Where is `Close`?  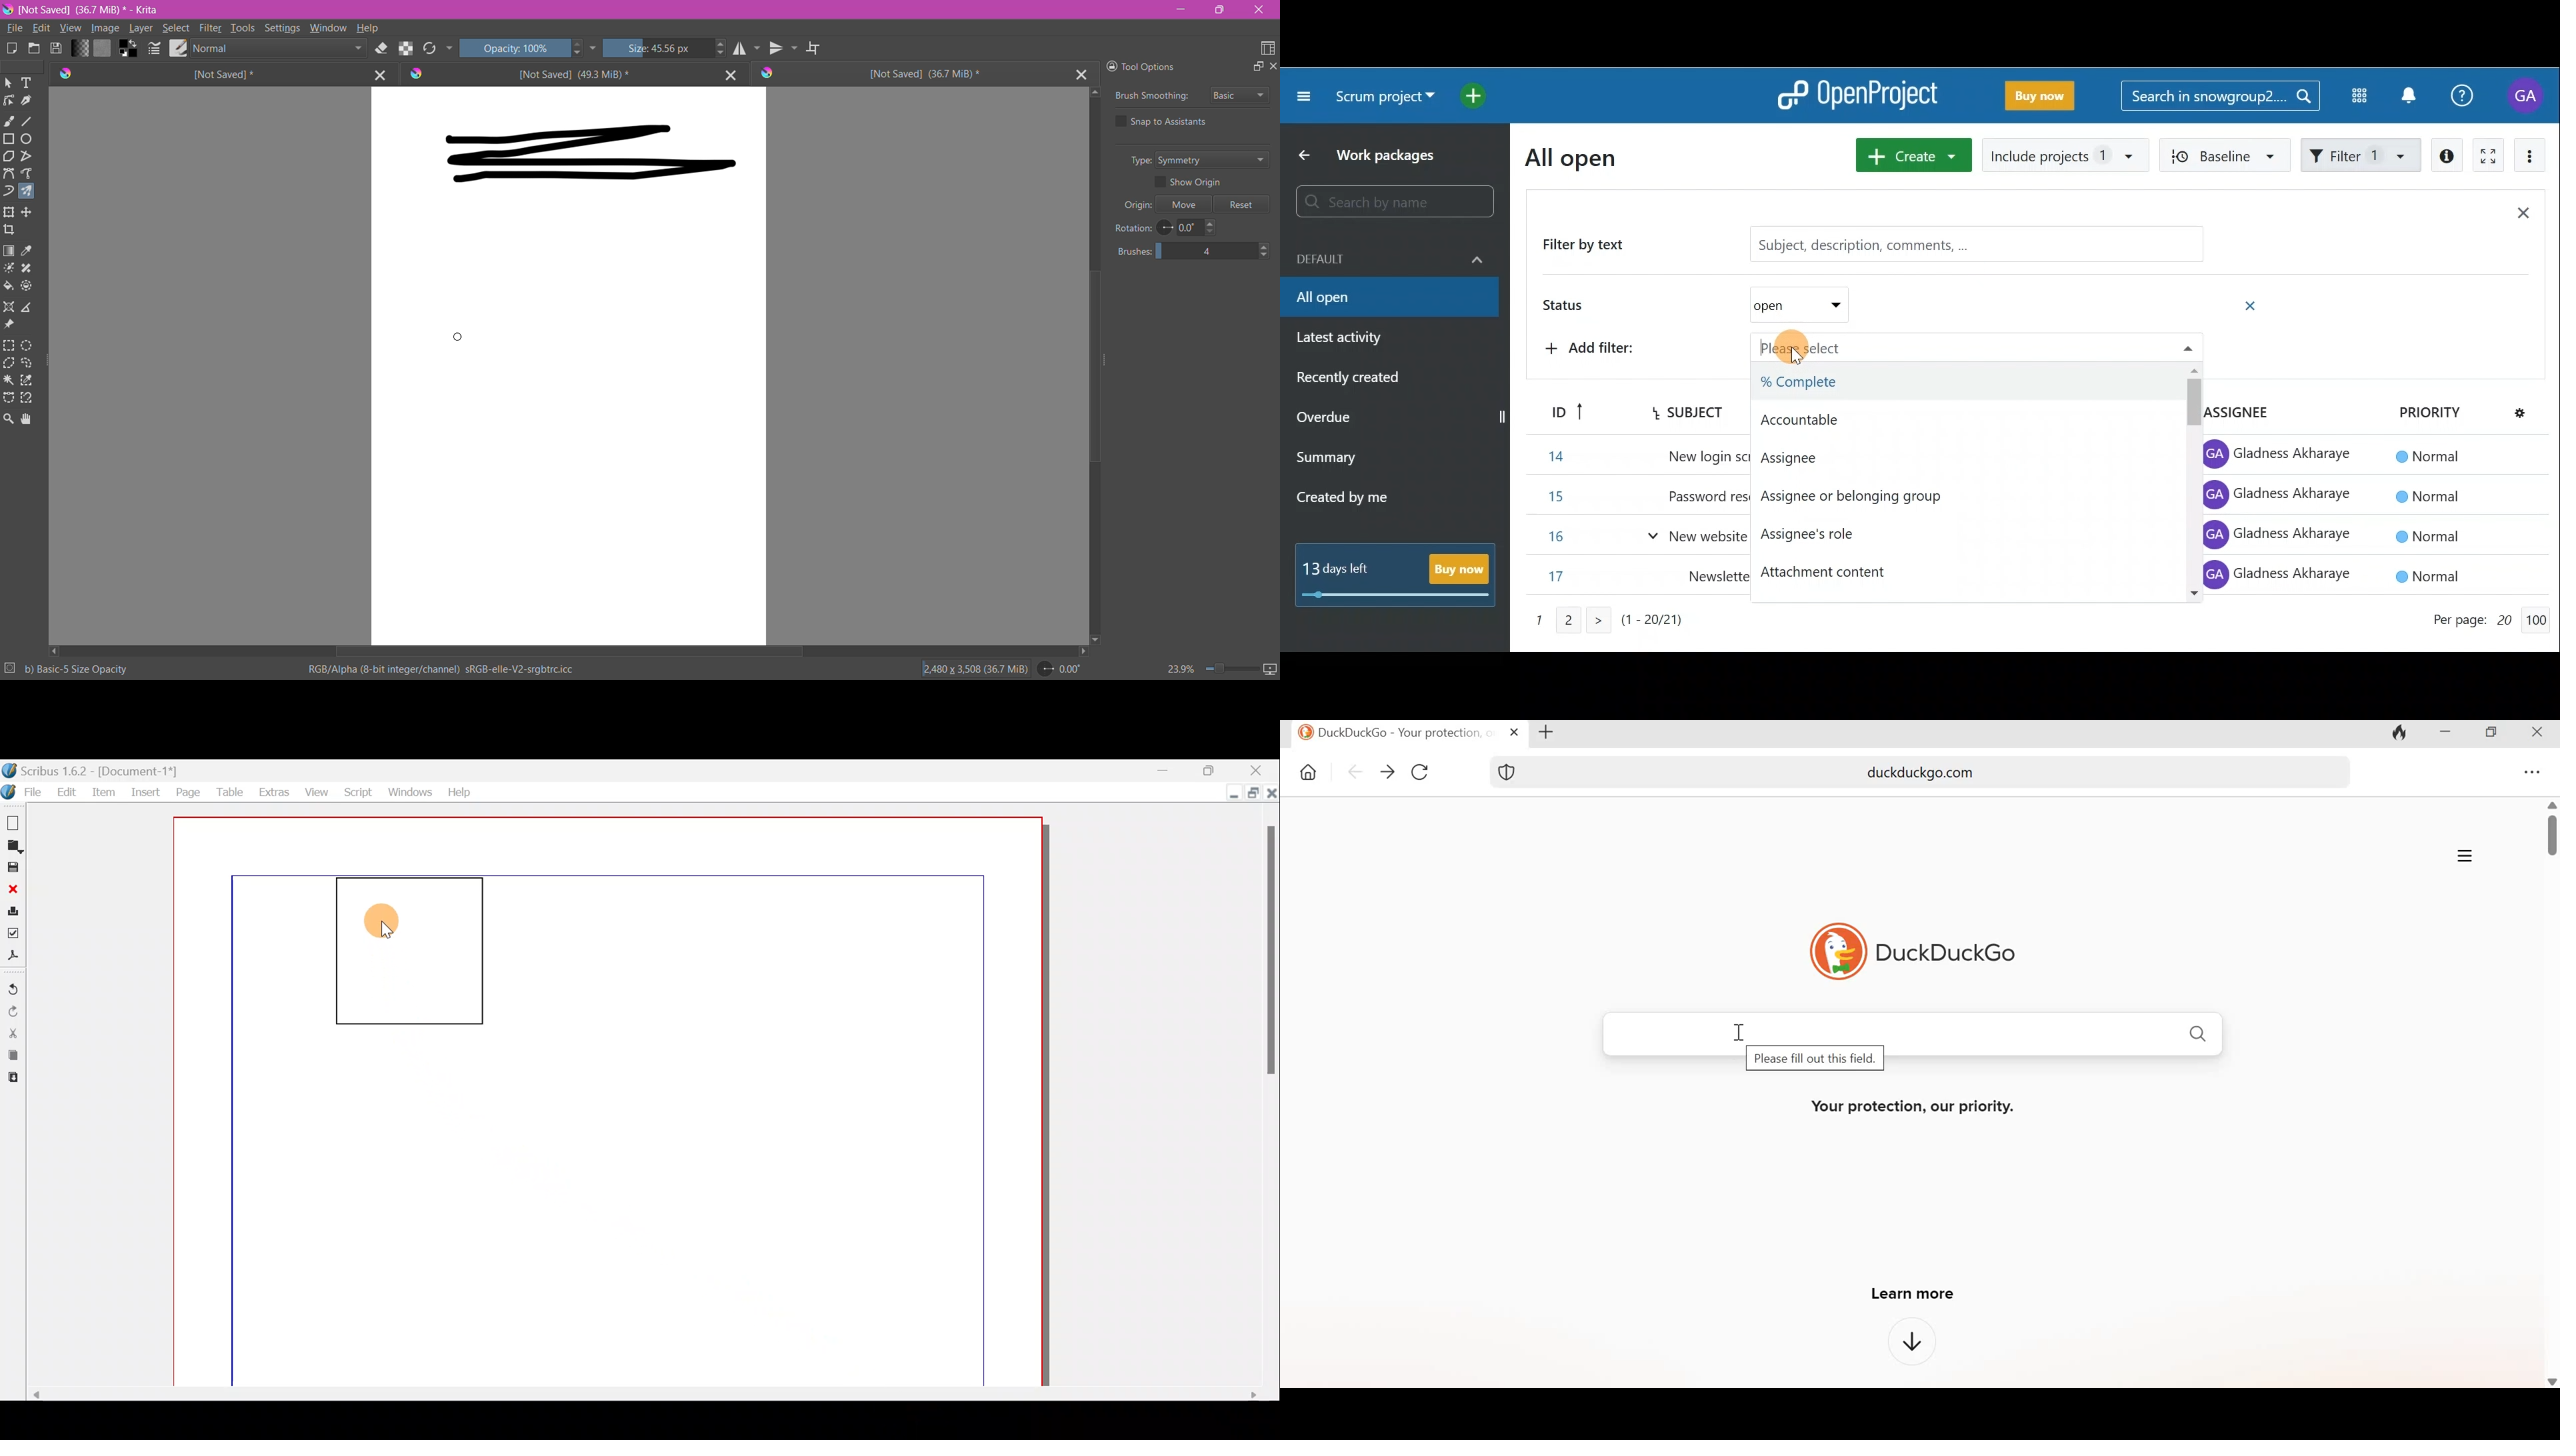
Close is located at coordinates (2539, 732).